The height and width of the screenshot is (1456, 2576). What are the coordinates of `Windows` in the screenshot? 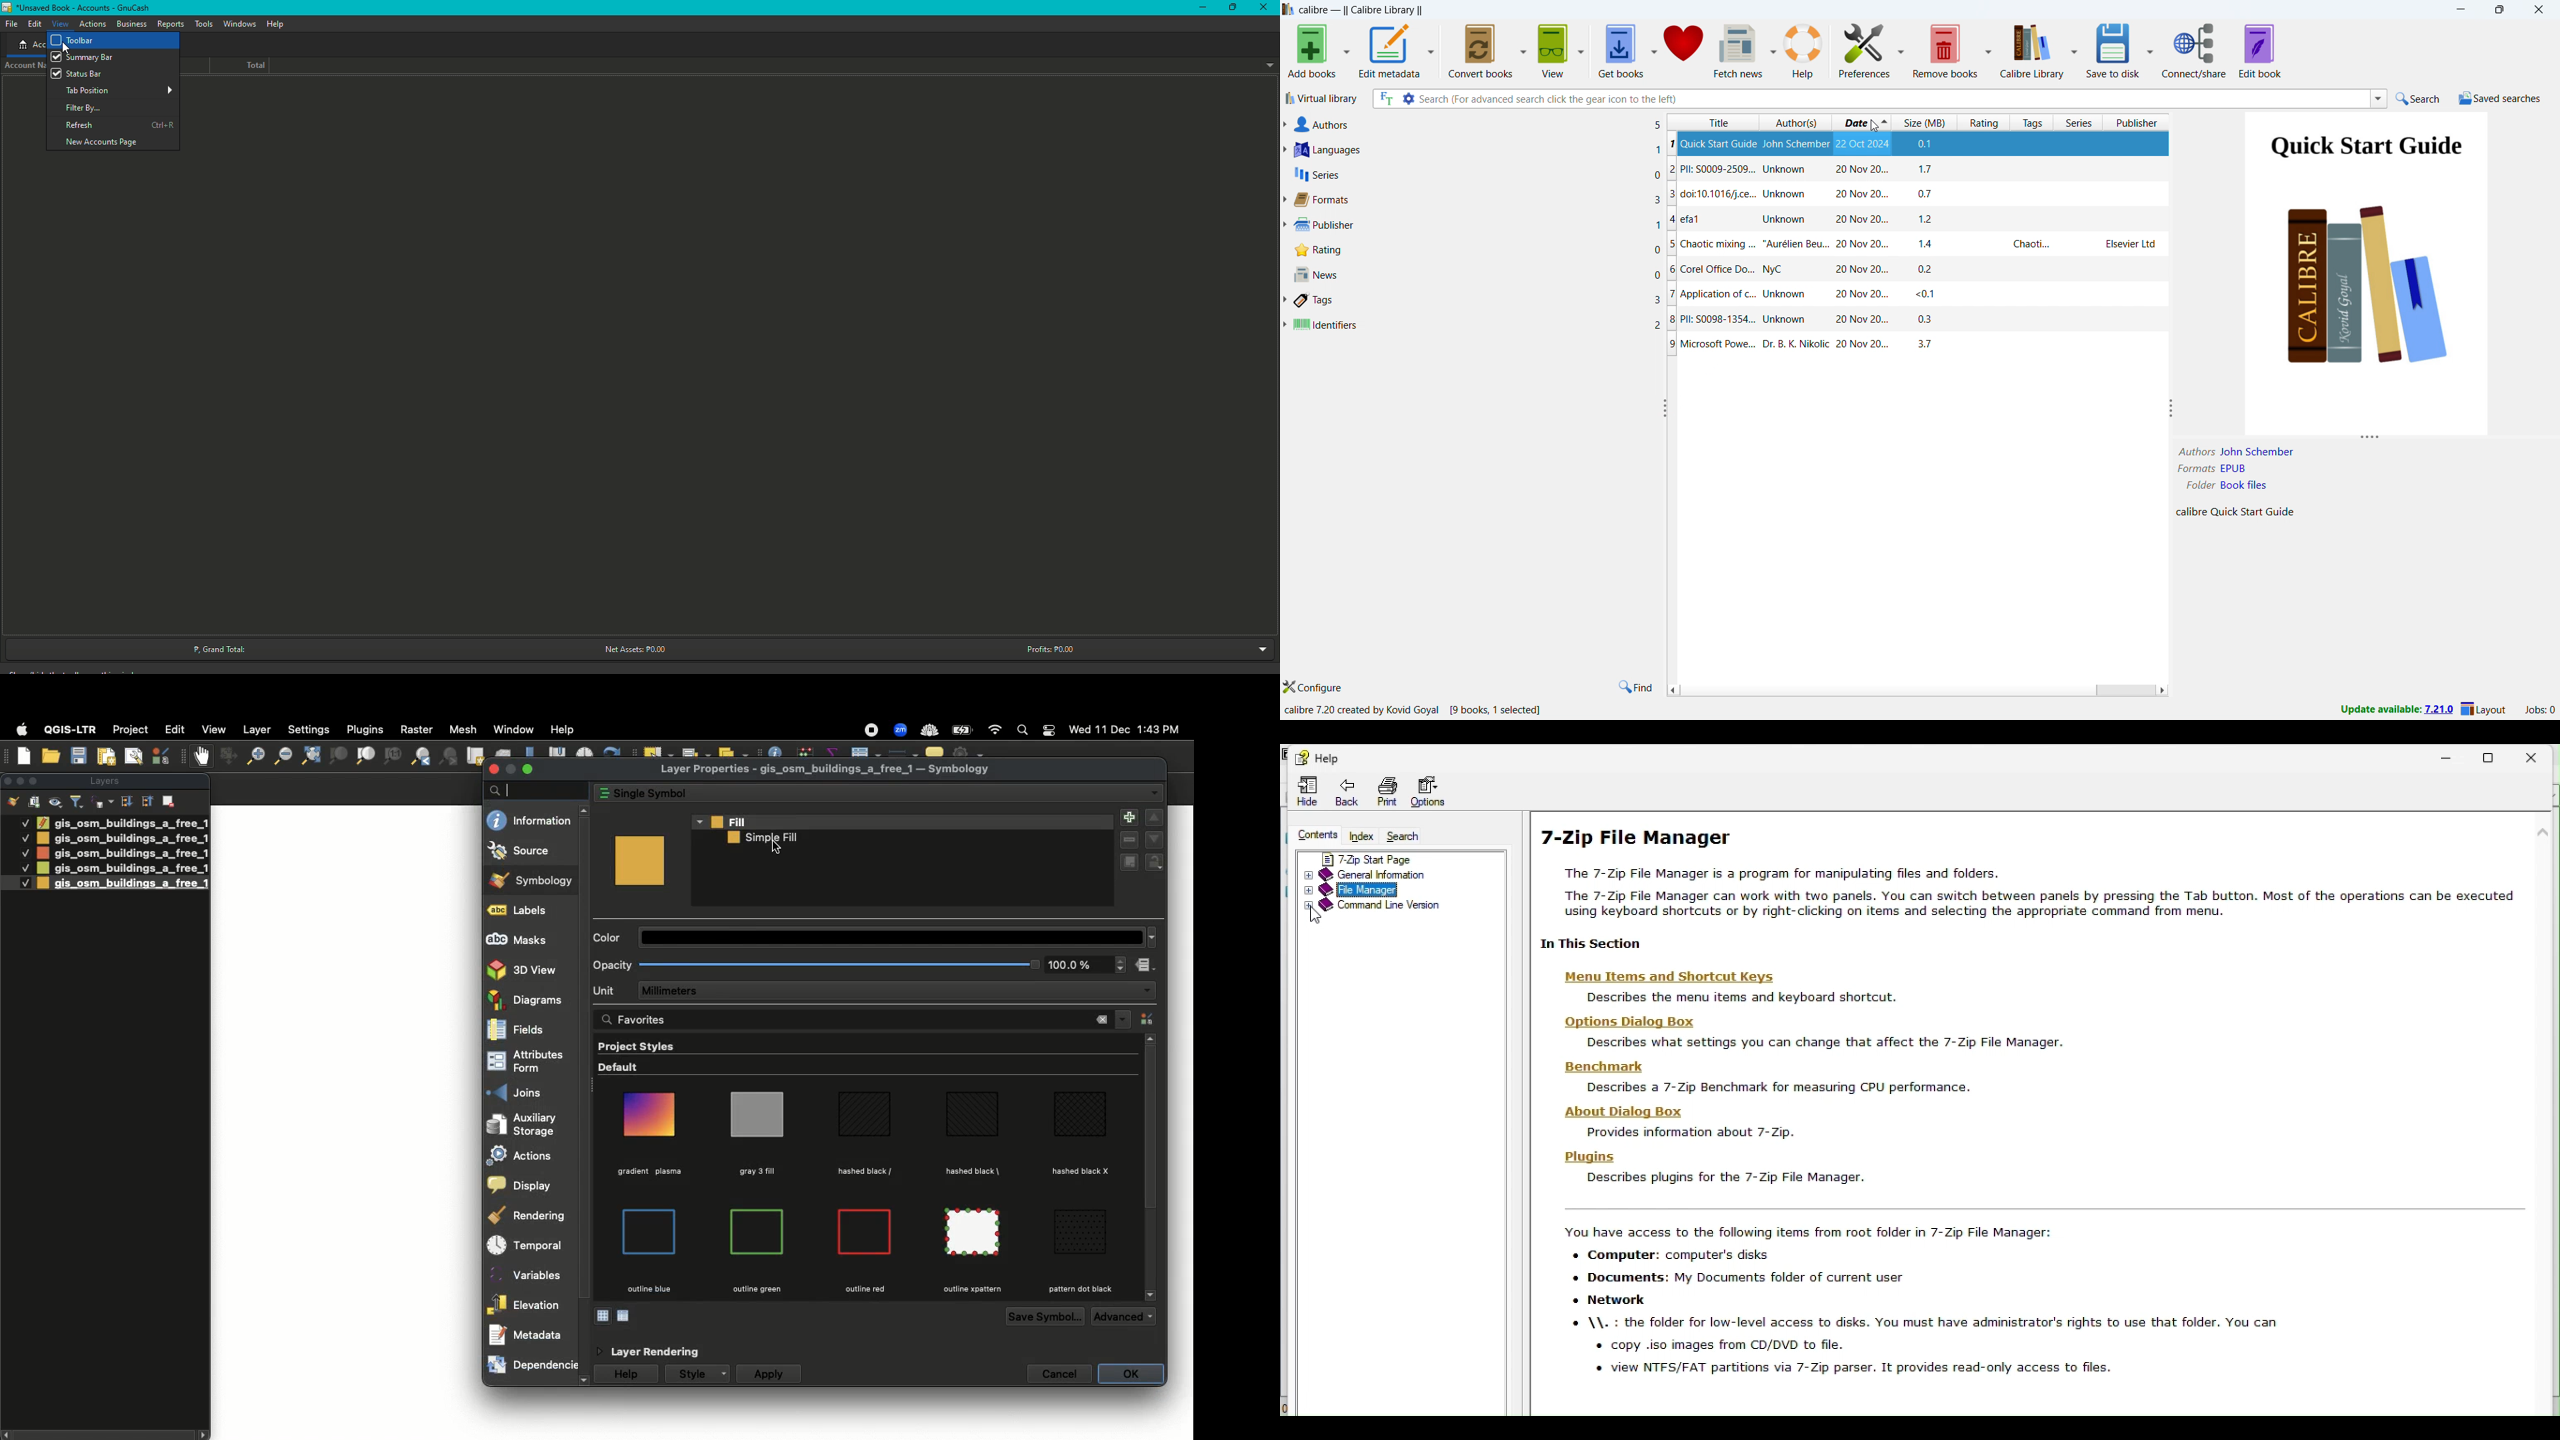 It's located at (240, 23).